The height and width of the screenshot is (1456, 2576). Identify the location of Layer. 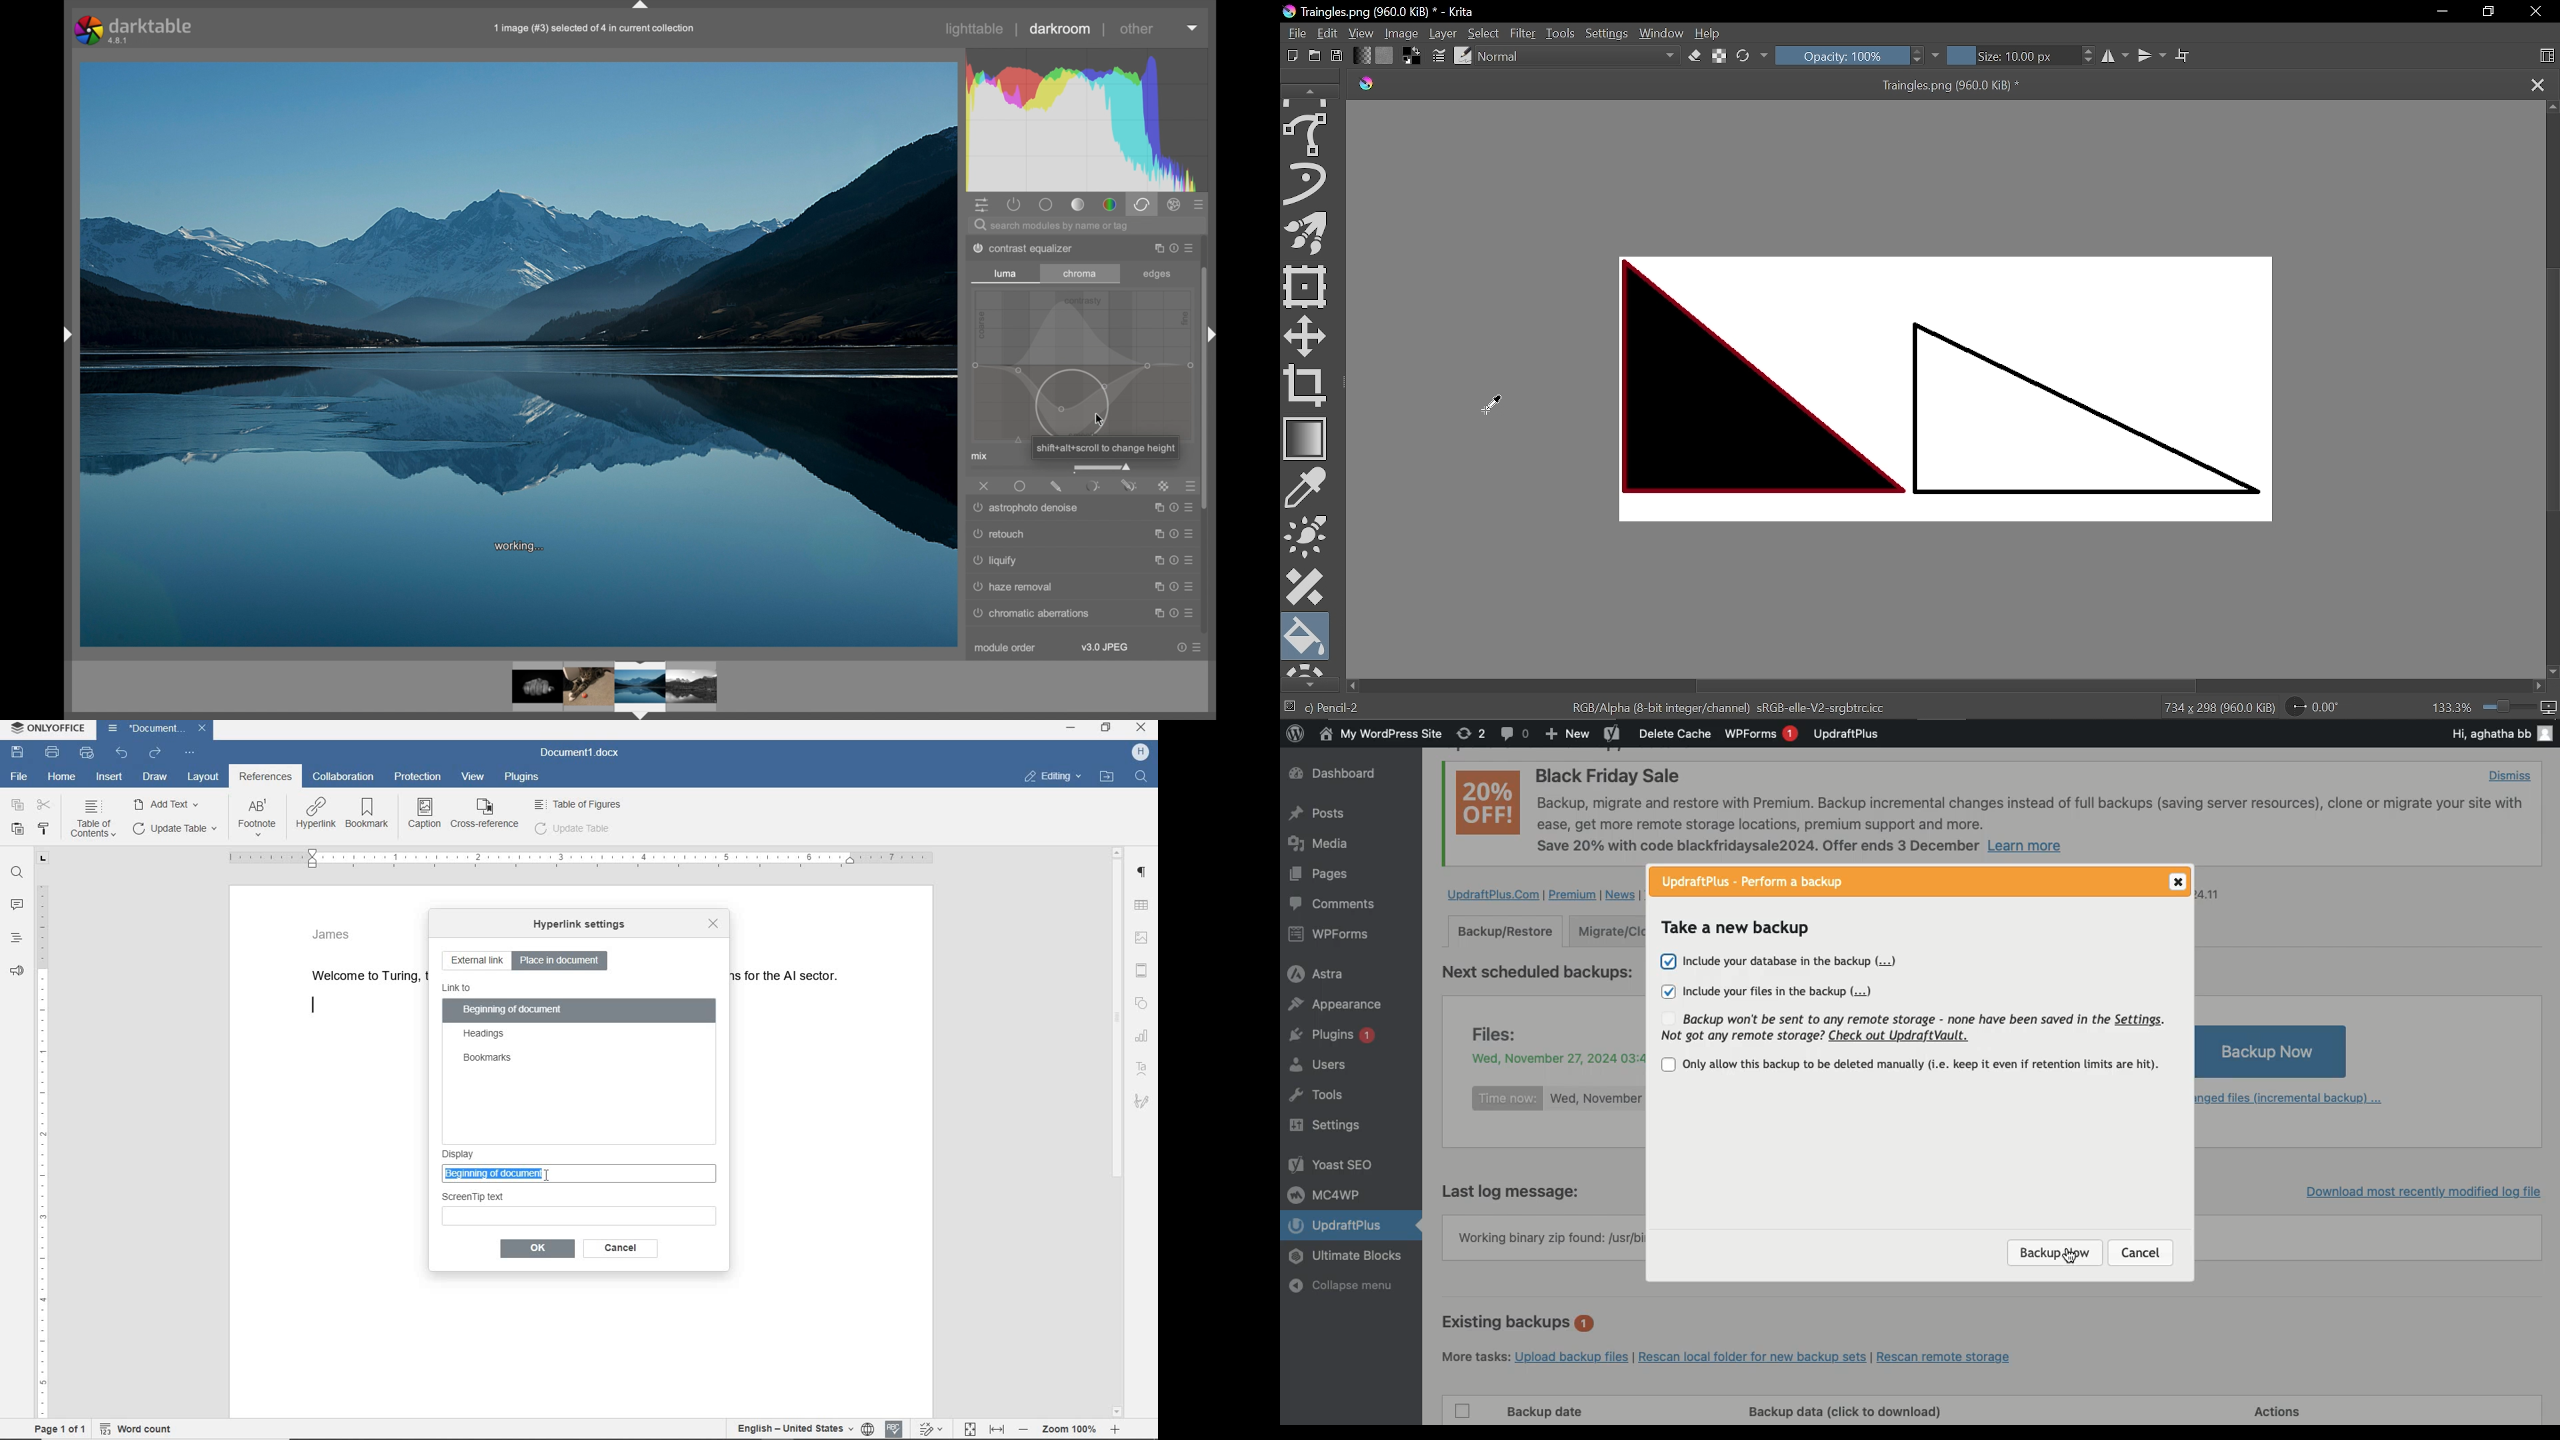
(1444, 34).